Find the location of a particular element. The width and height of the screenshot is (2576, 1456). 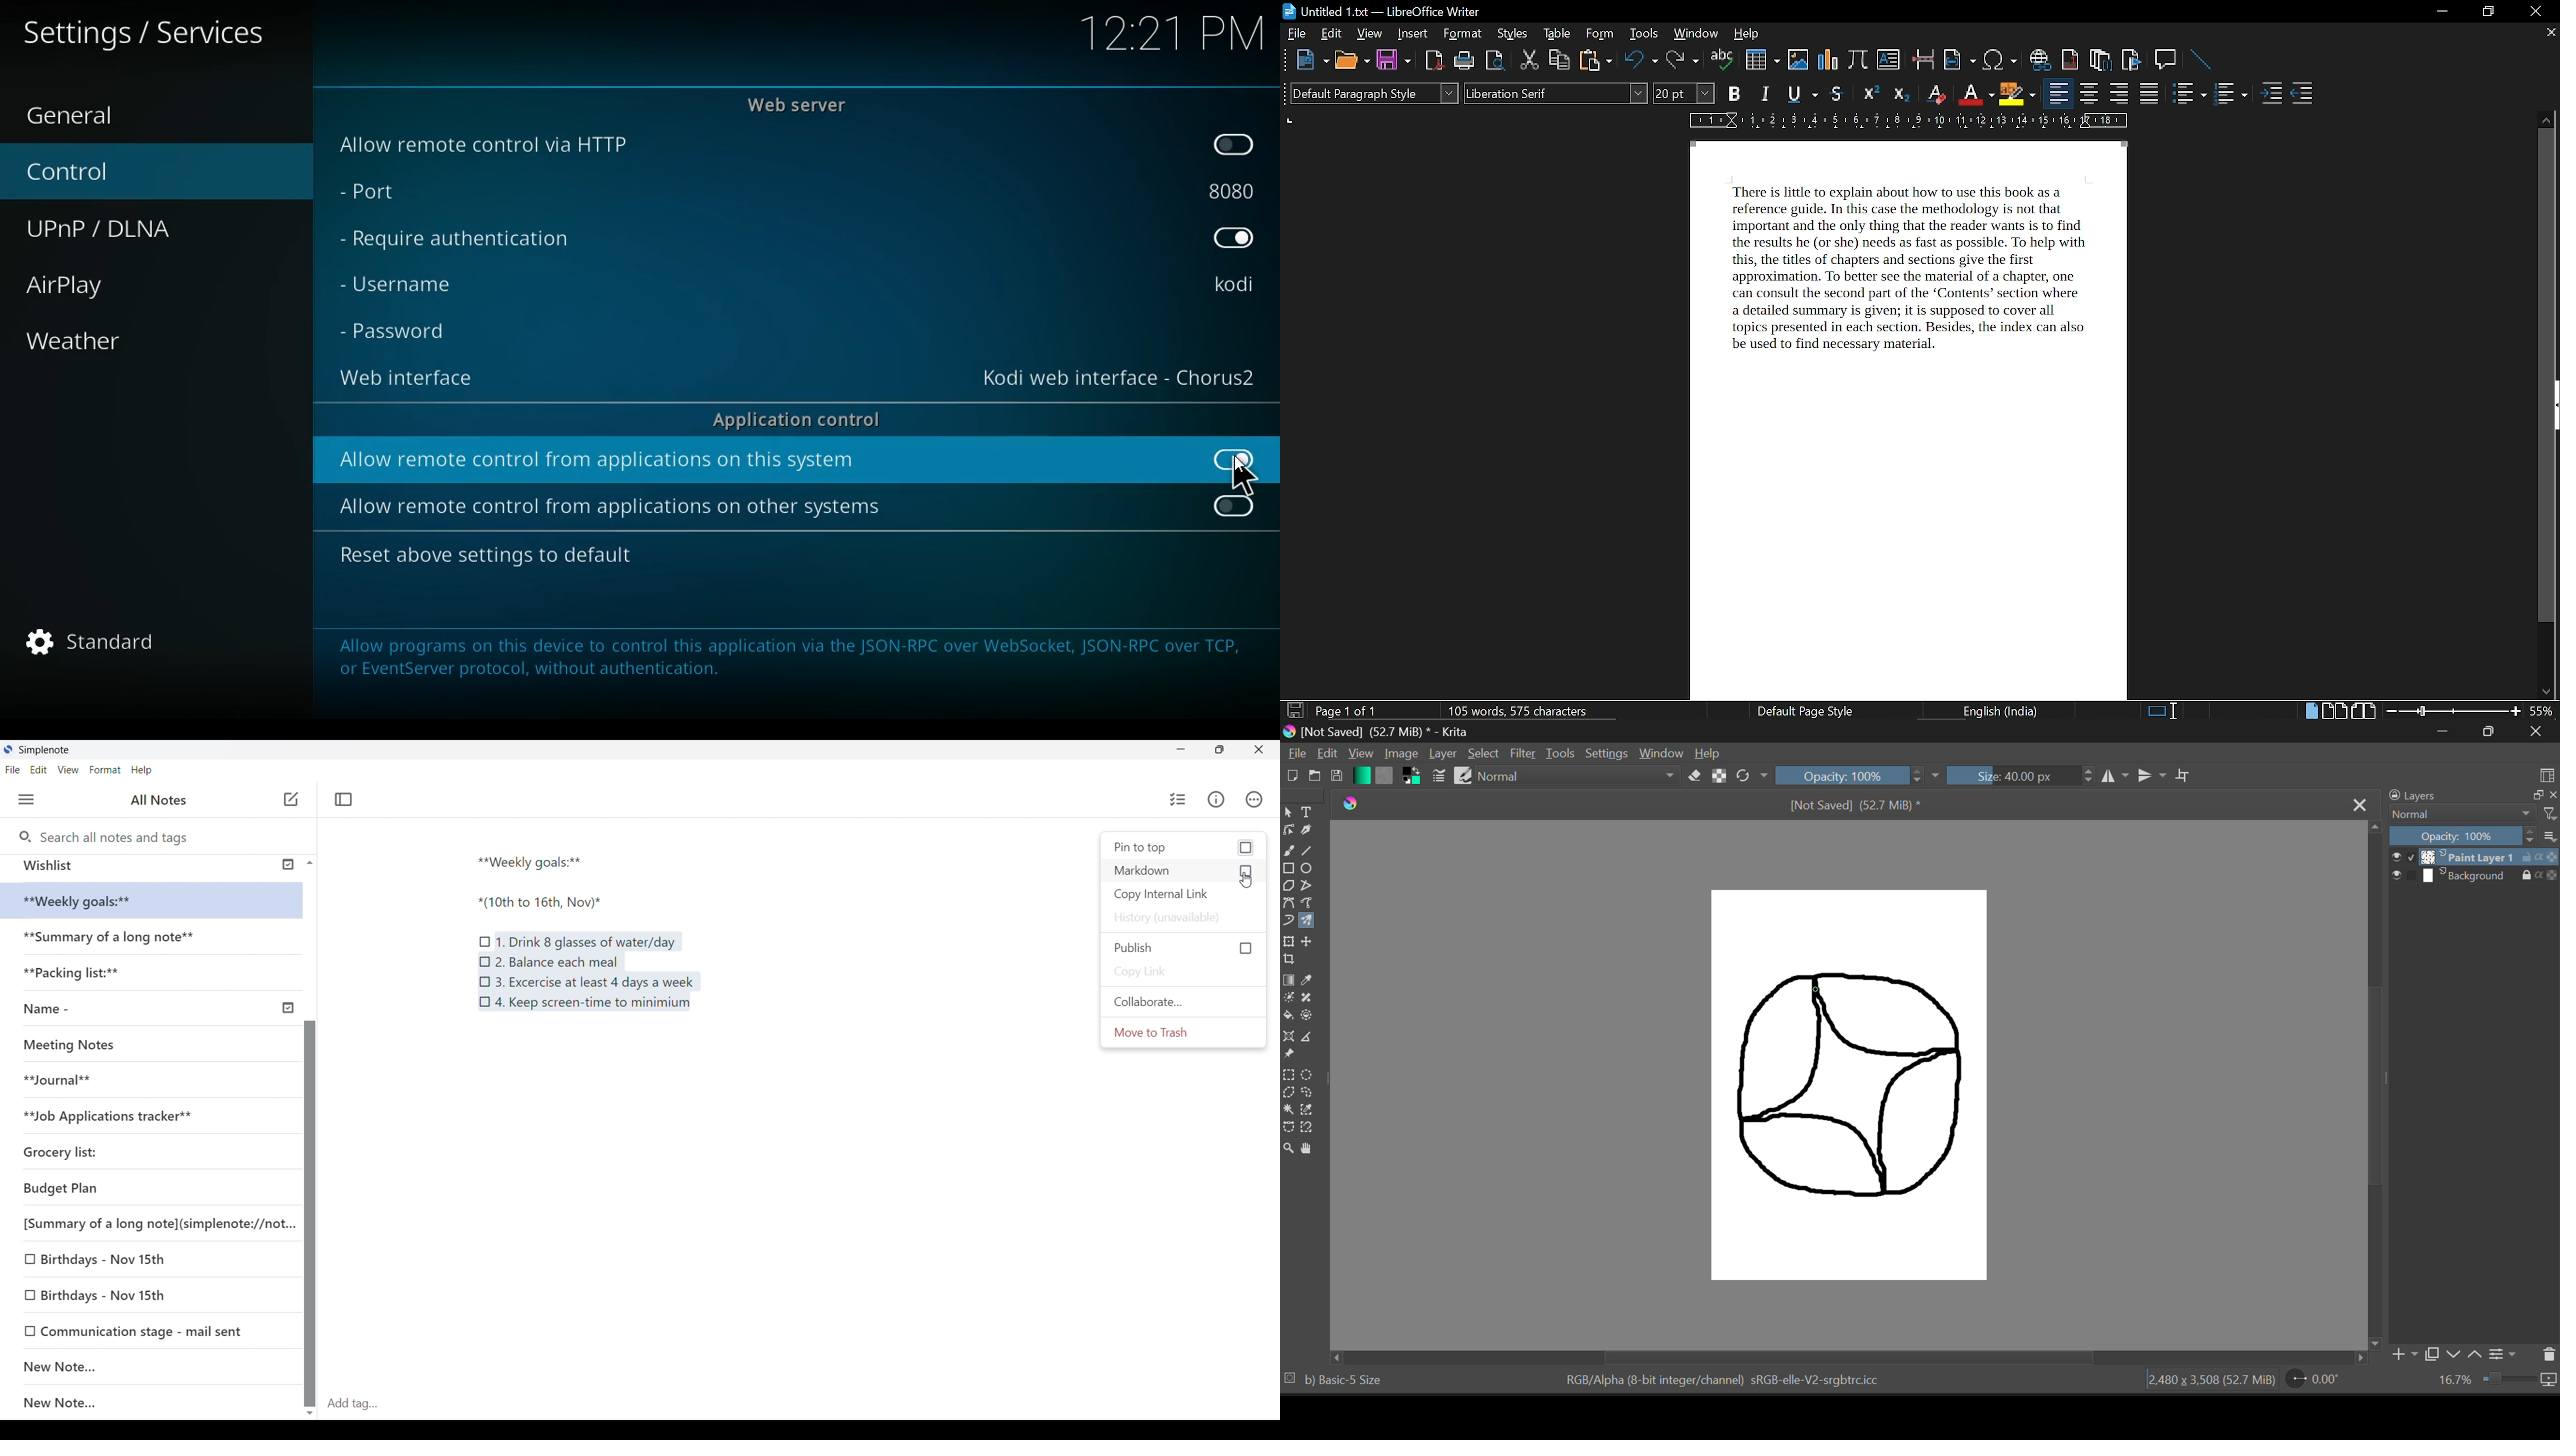

save is located at coordinates (1294, 709).